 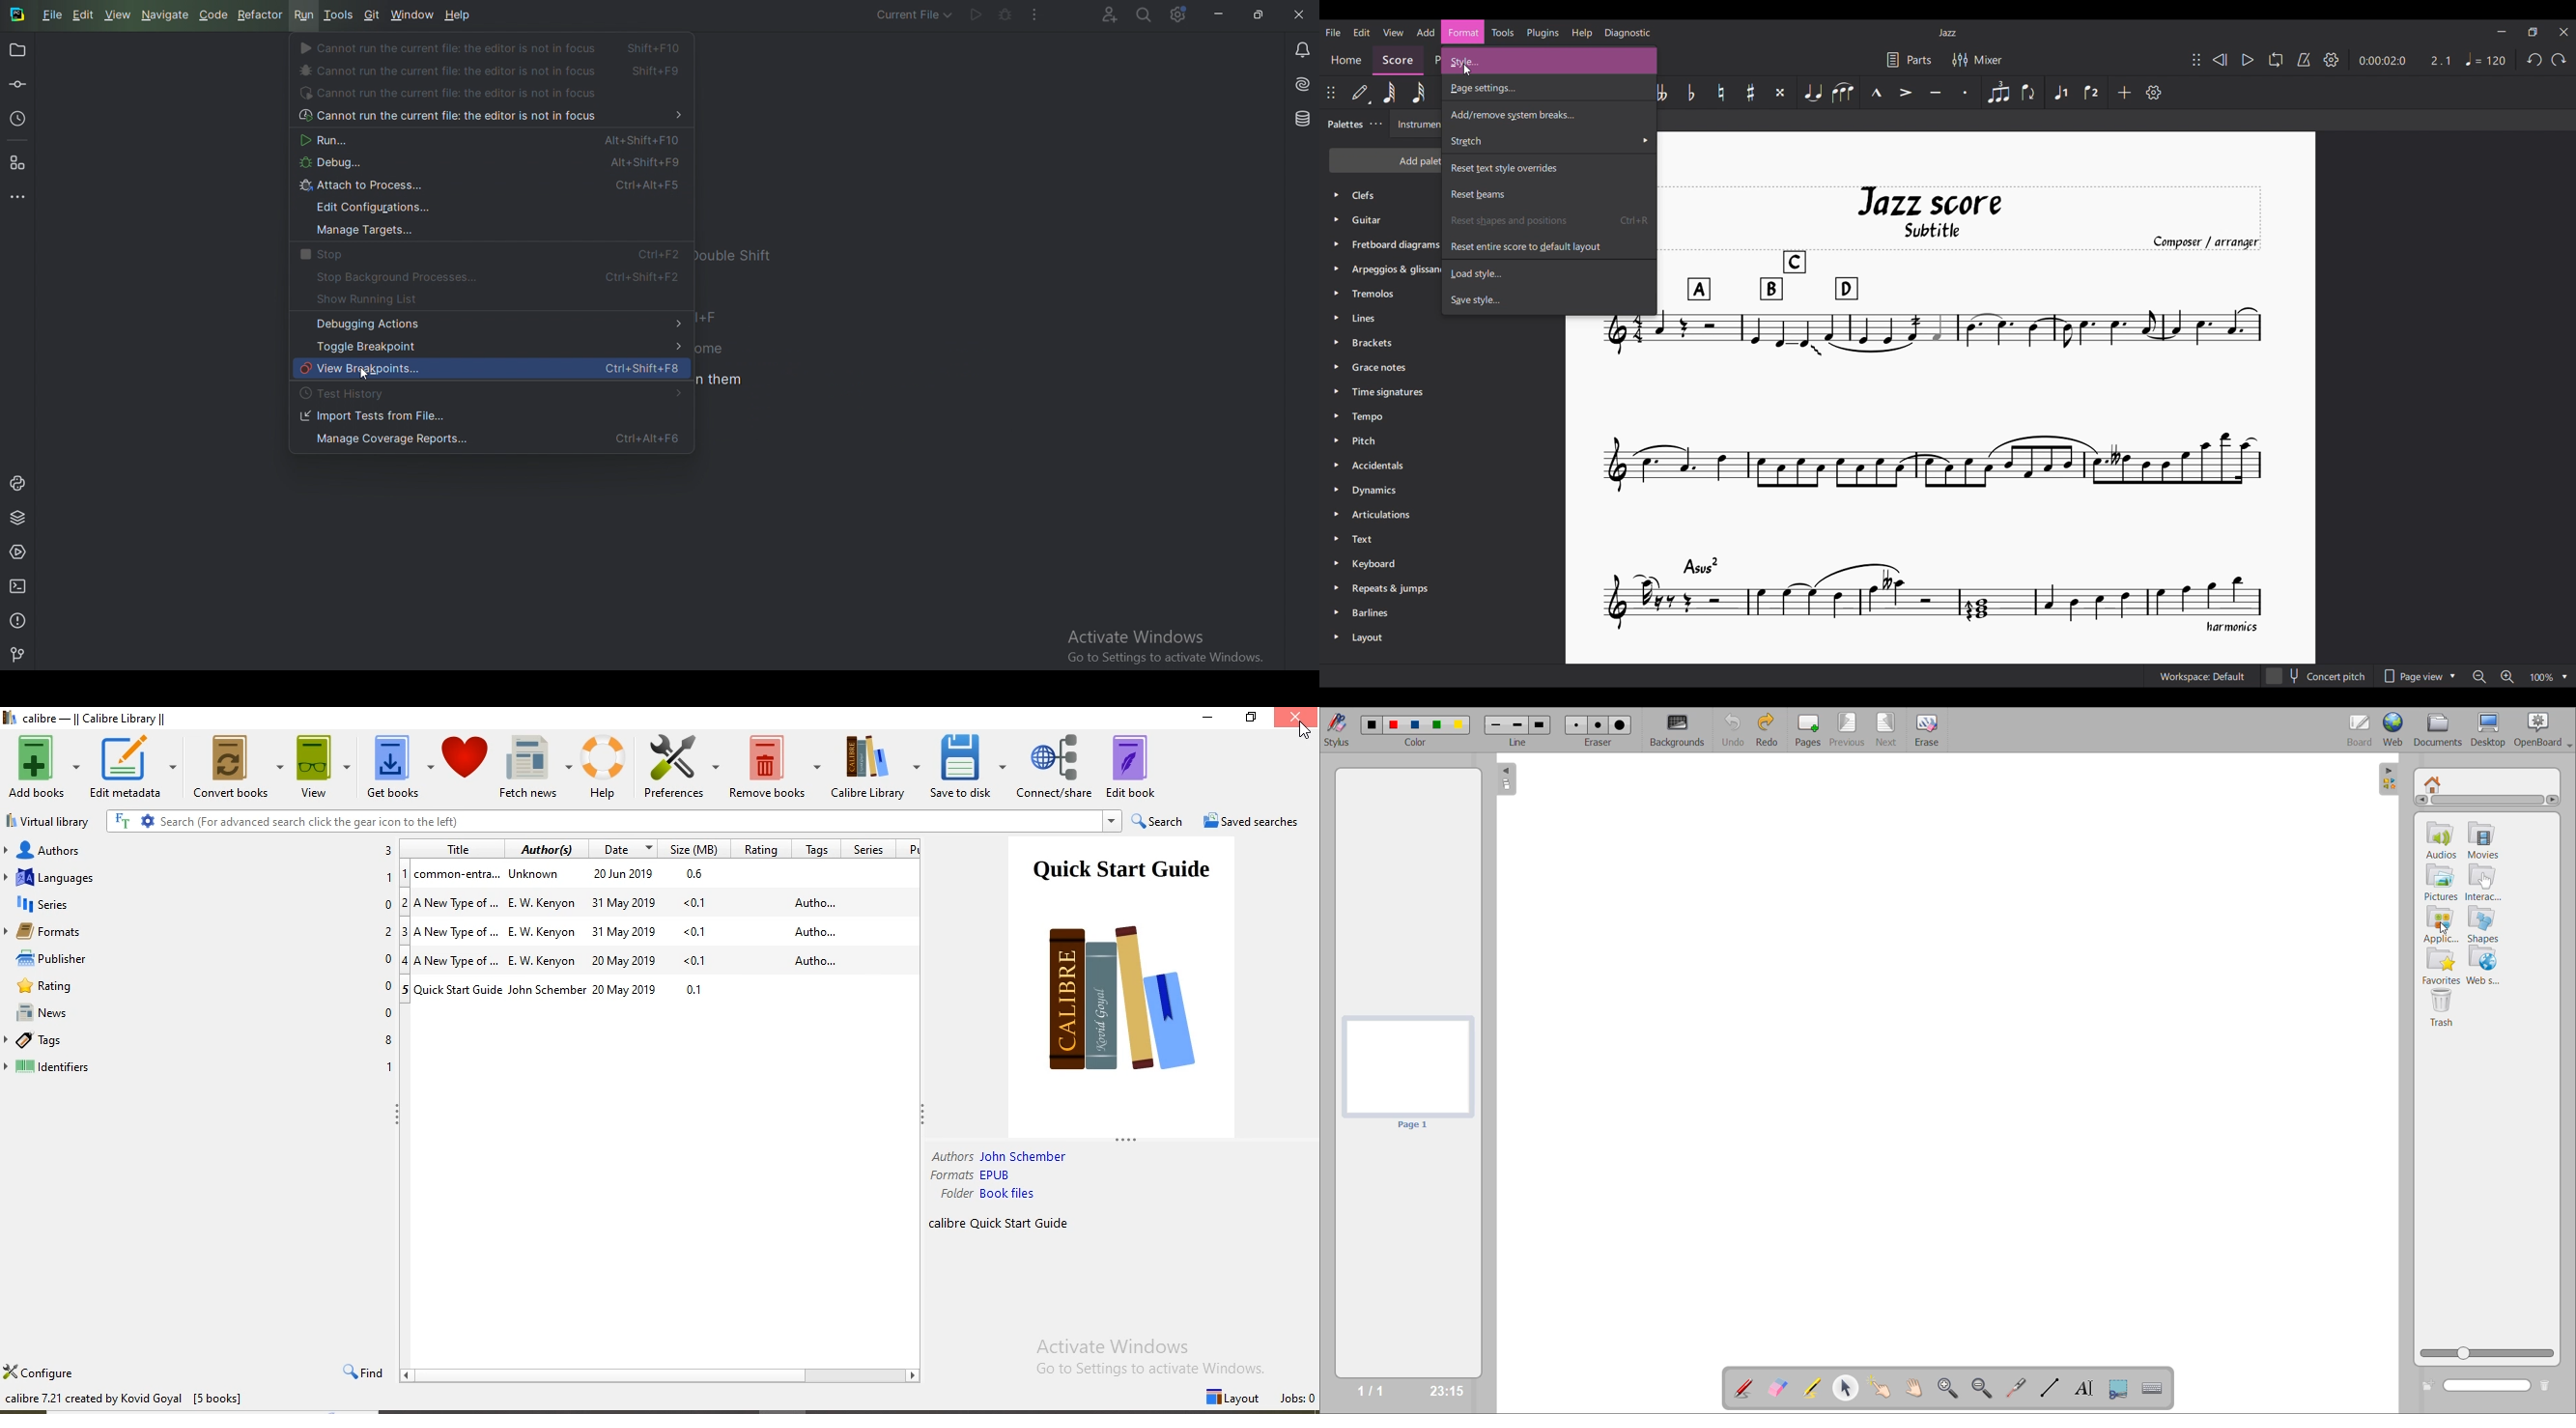 What do you see at coordinates (1550, 167) in the screenshot?
I see `Reset text style overrides` at bounding box center [1550, 167].